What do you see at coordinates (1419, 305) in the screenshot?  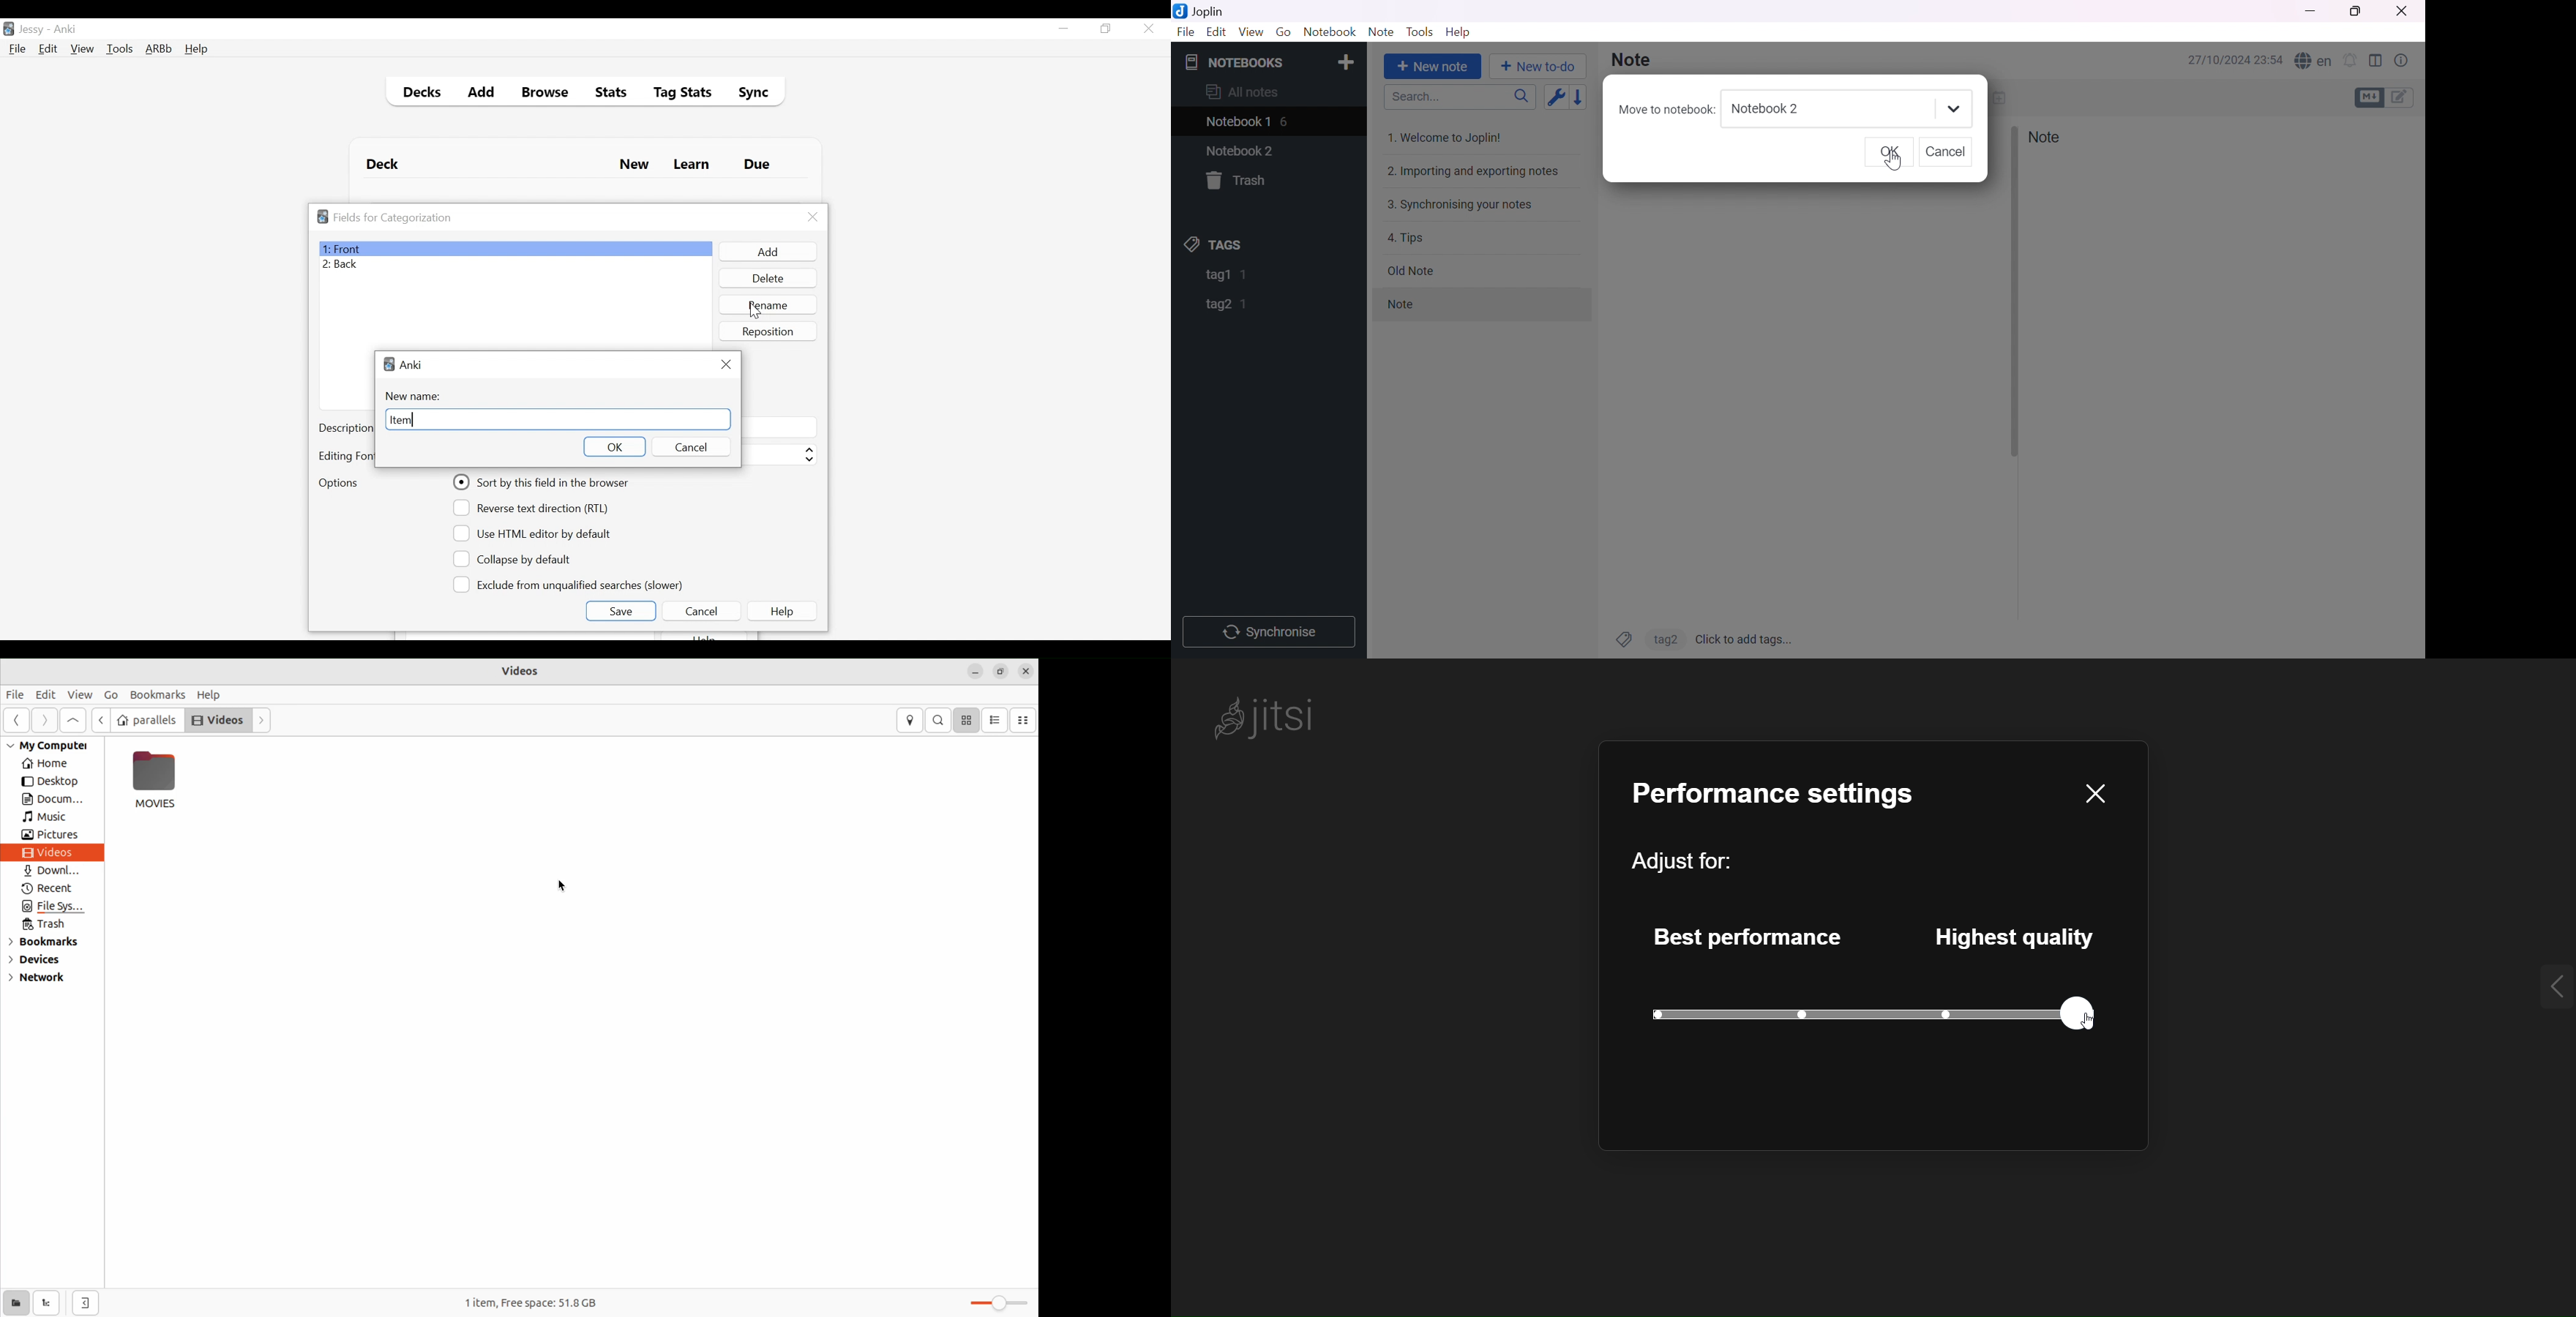 I see `note` at bounding box center [1419, 305].